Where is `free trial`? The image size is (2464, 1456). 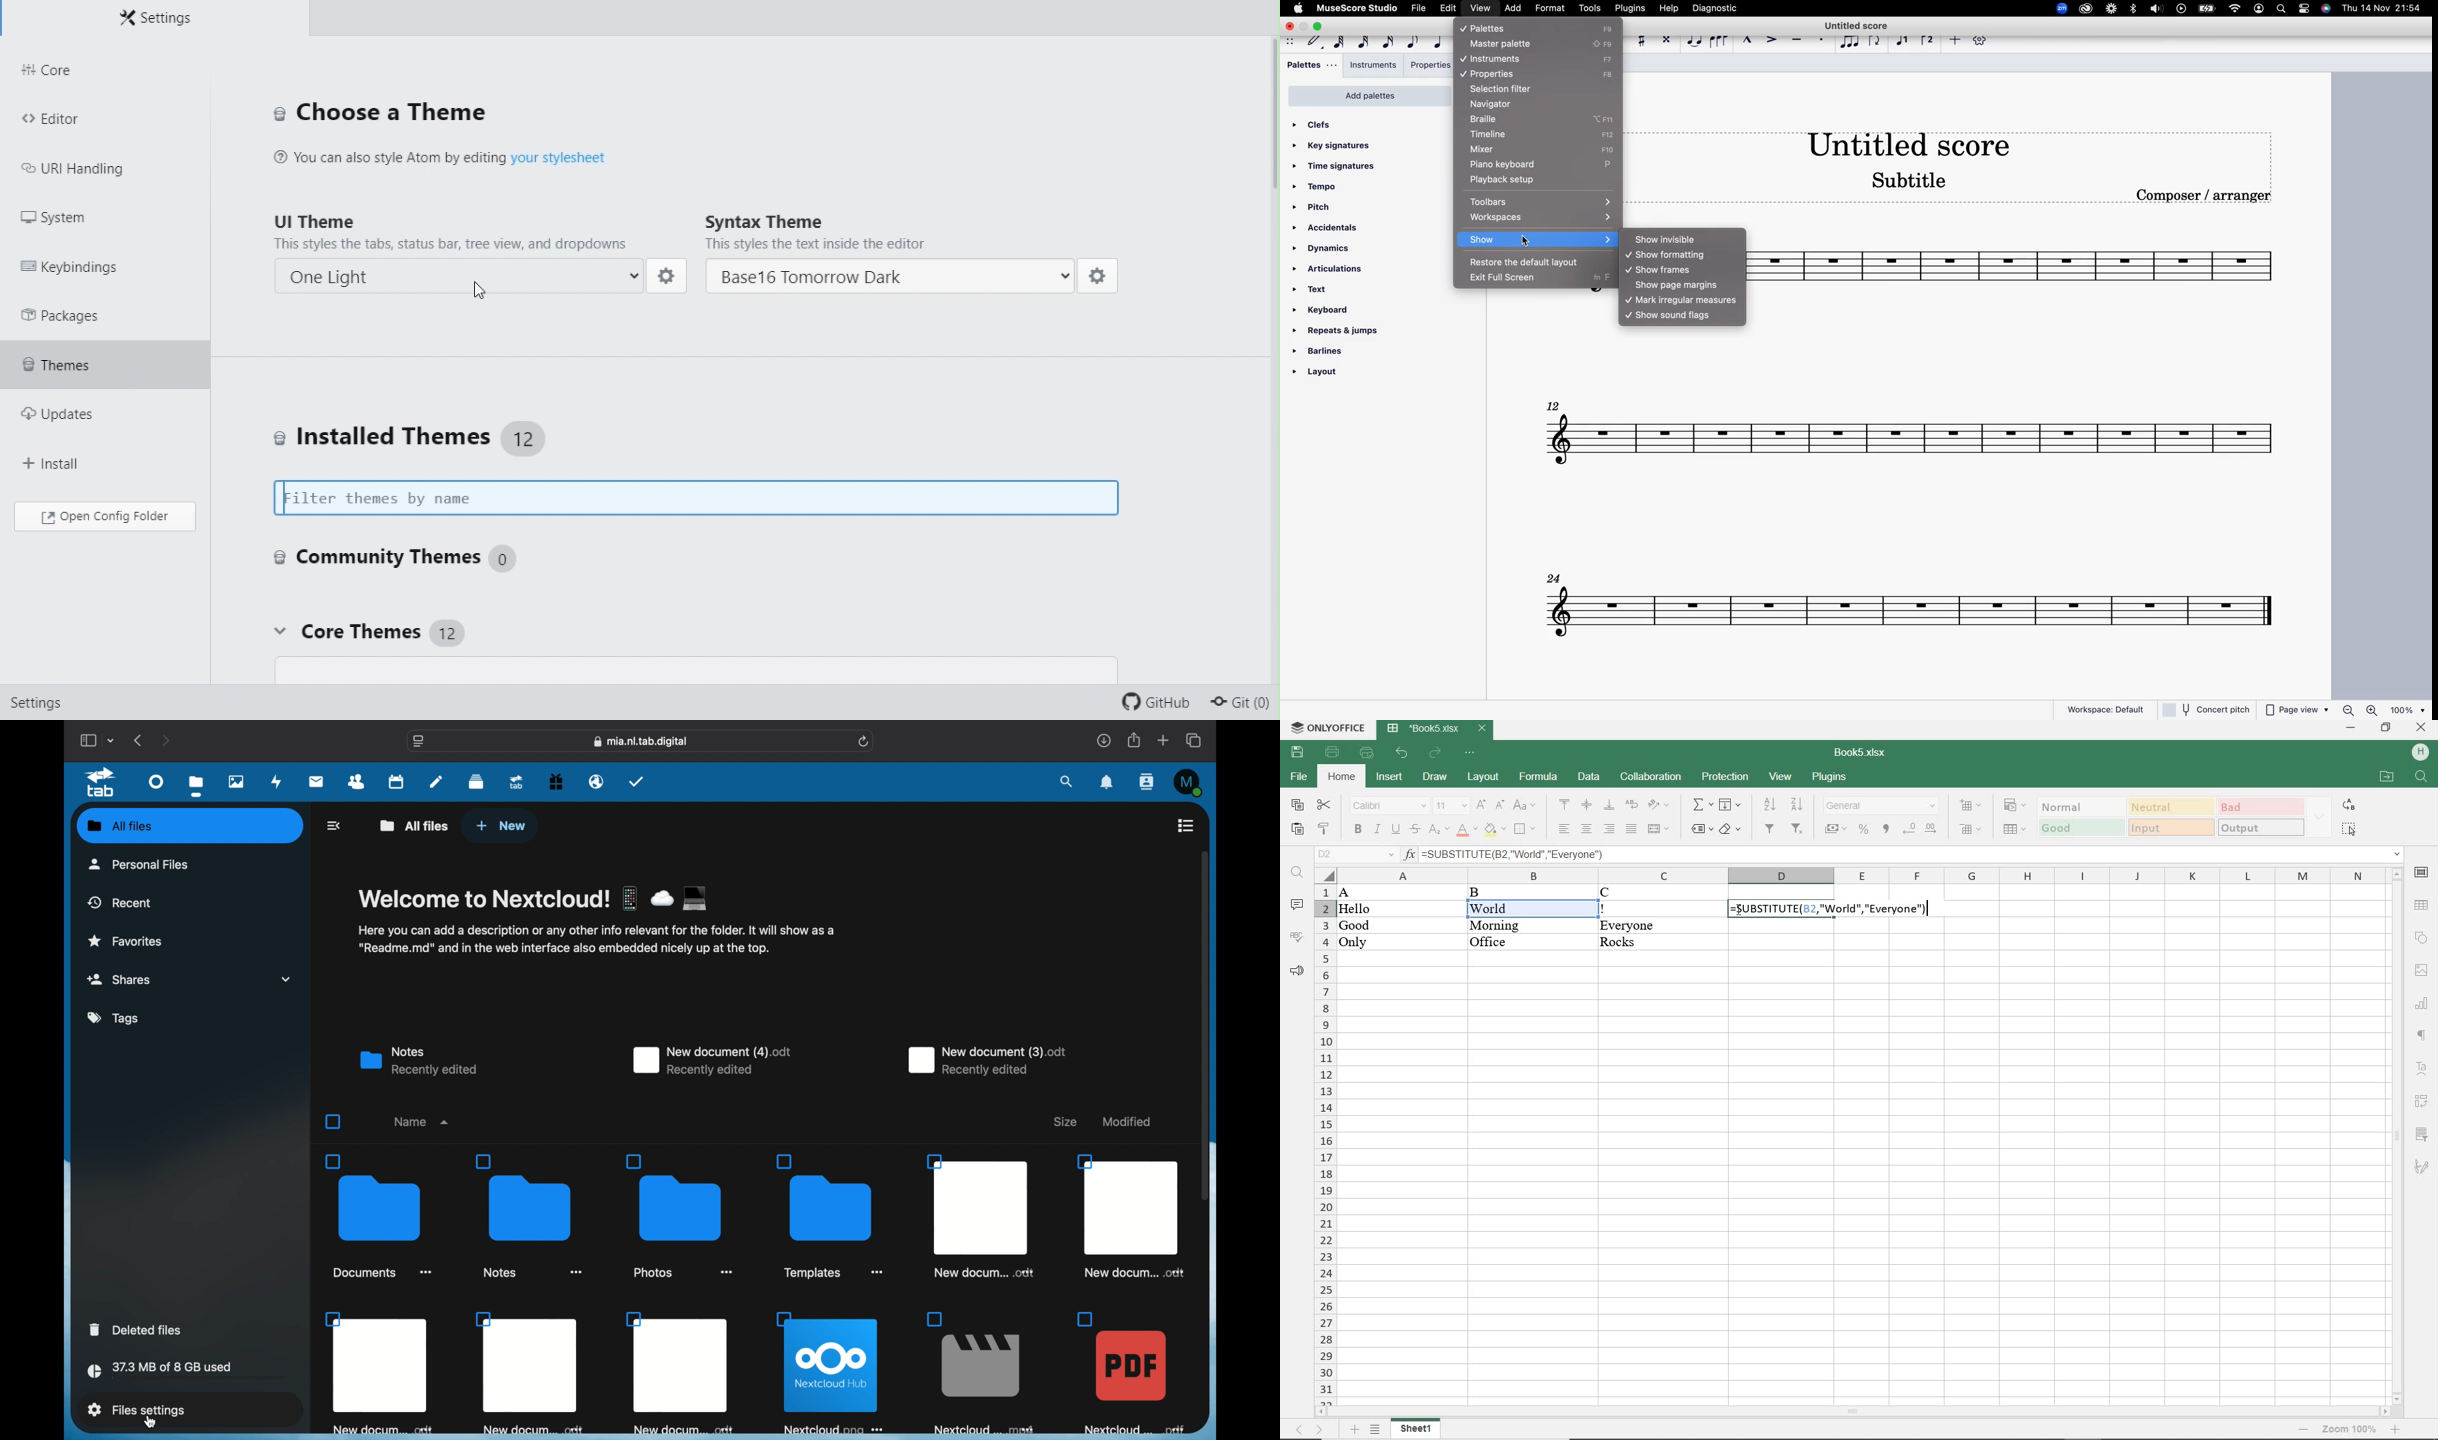 free trial is located at coordinates (556, 783).